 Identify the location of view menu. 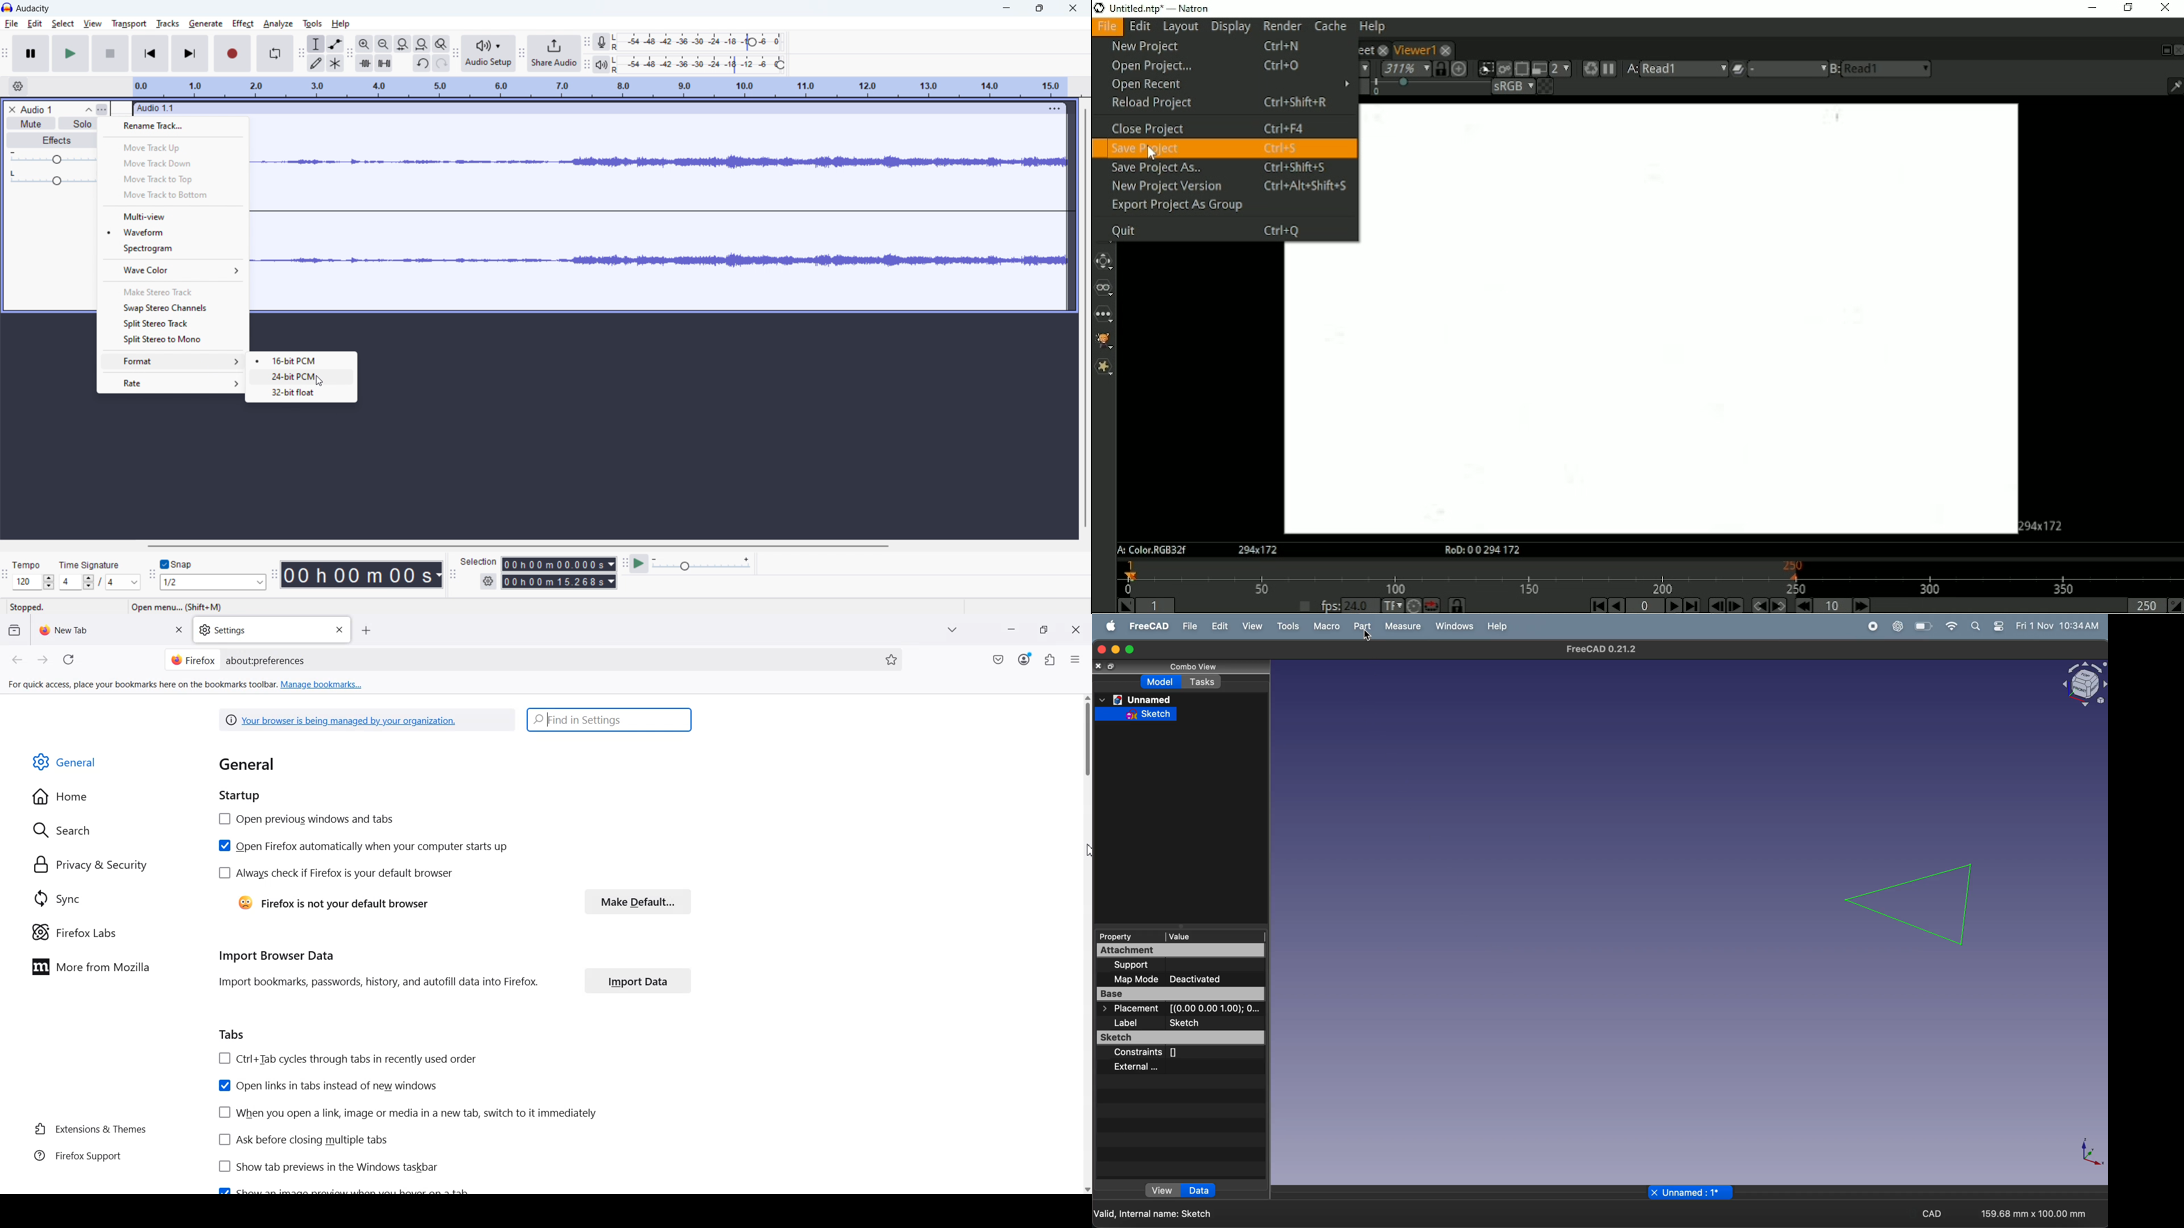
(1053, 108).